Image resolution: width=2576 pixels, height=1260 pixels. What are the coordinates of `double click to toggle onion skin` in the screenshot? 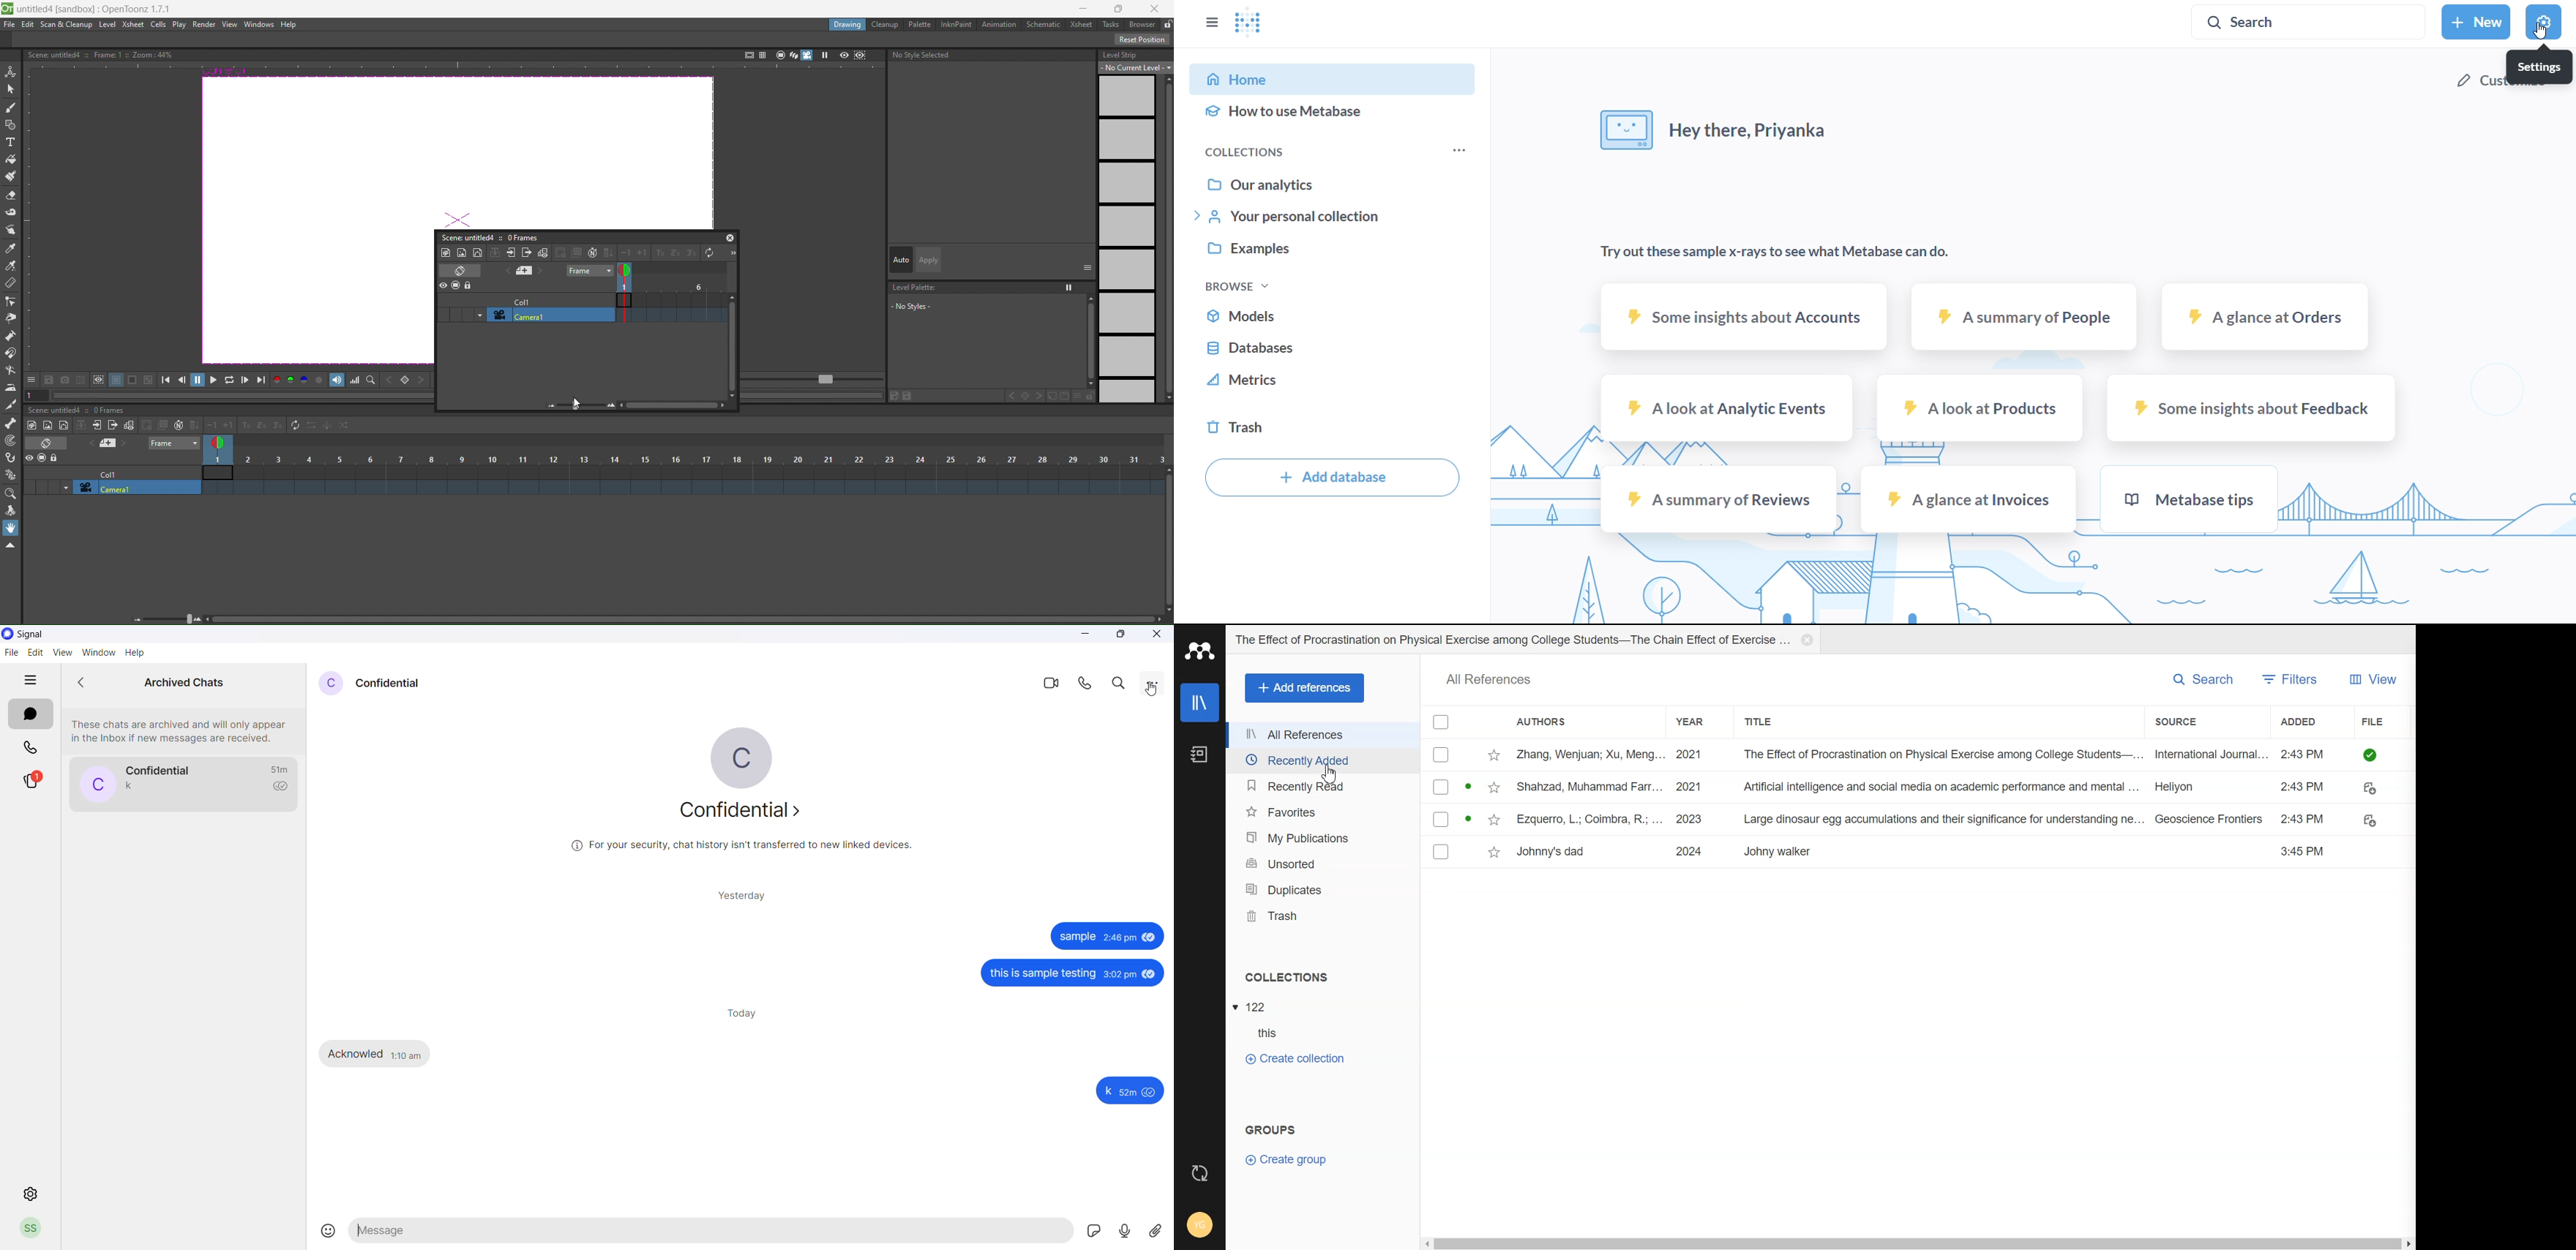 It's located at (632, 270).